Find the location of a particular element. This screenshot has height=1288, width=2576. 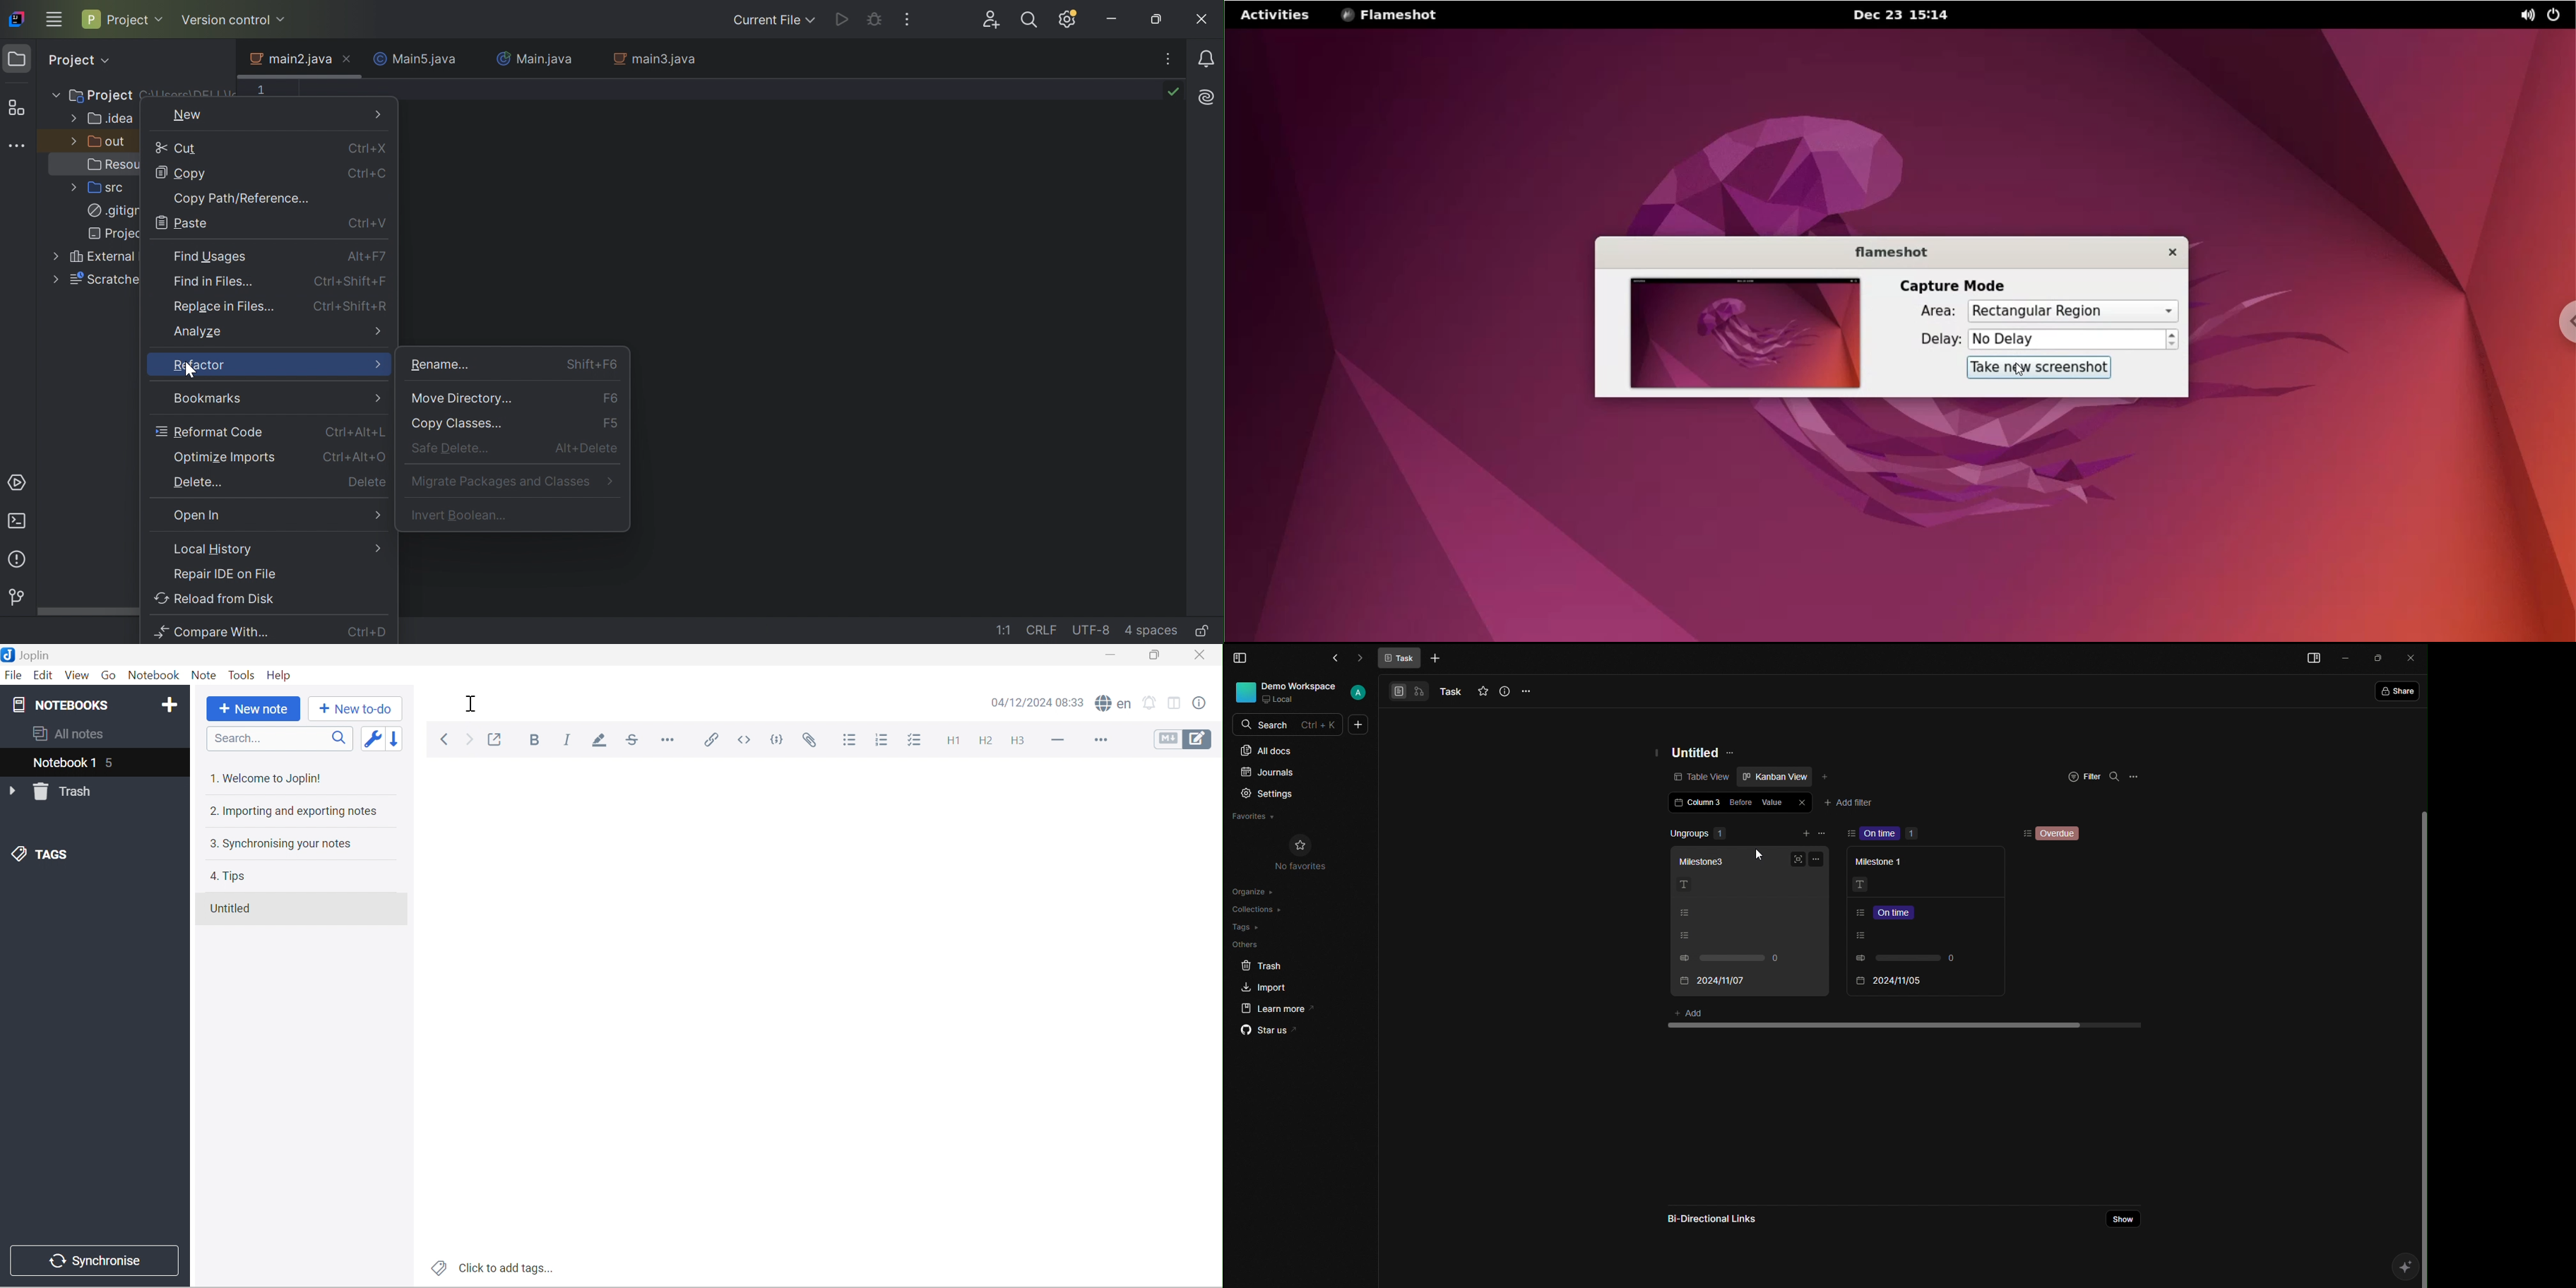

Strikethrough is located at coordinates (634, 739).